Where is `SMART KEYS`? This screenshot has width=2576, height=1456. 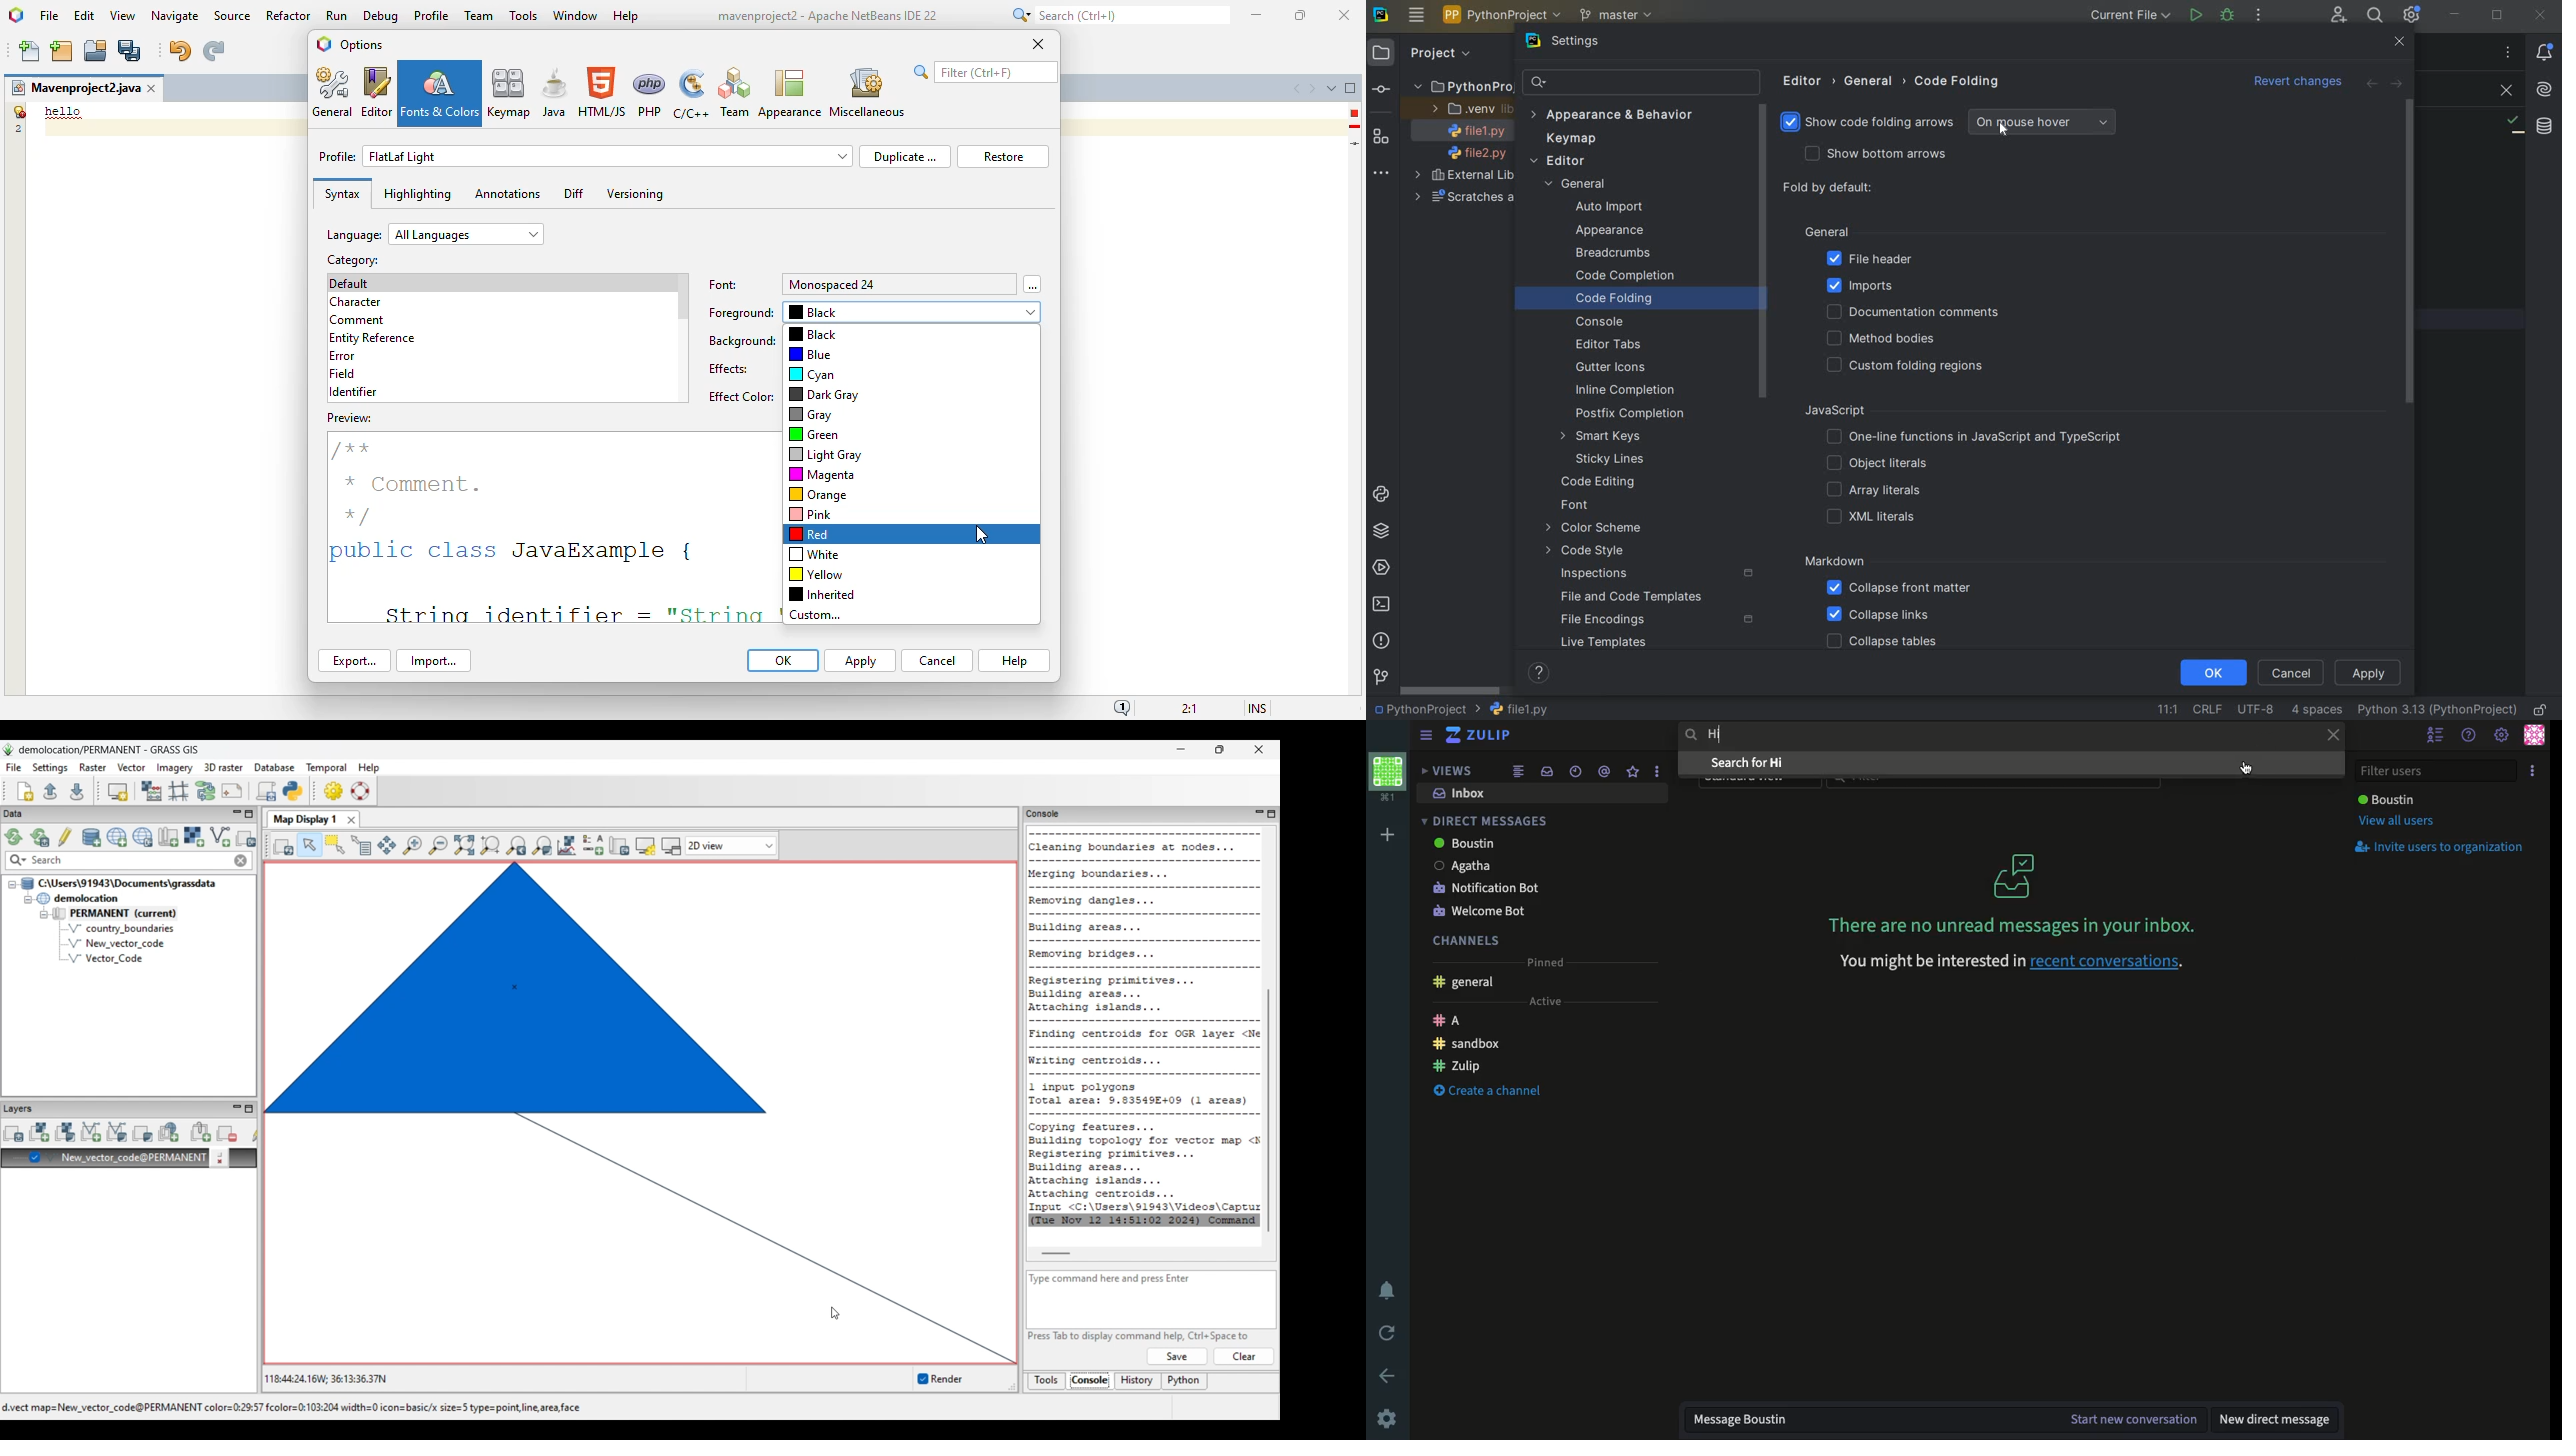 SMART KEYS is located at coordinates (1604, 437).